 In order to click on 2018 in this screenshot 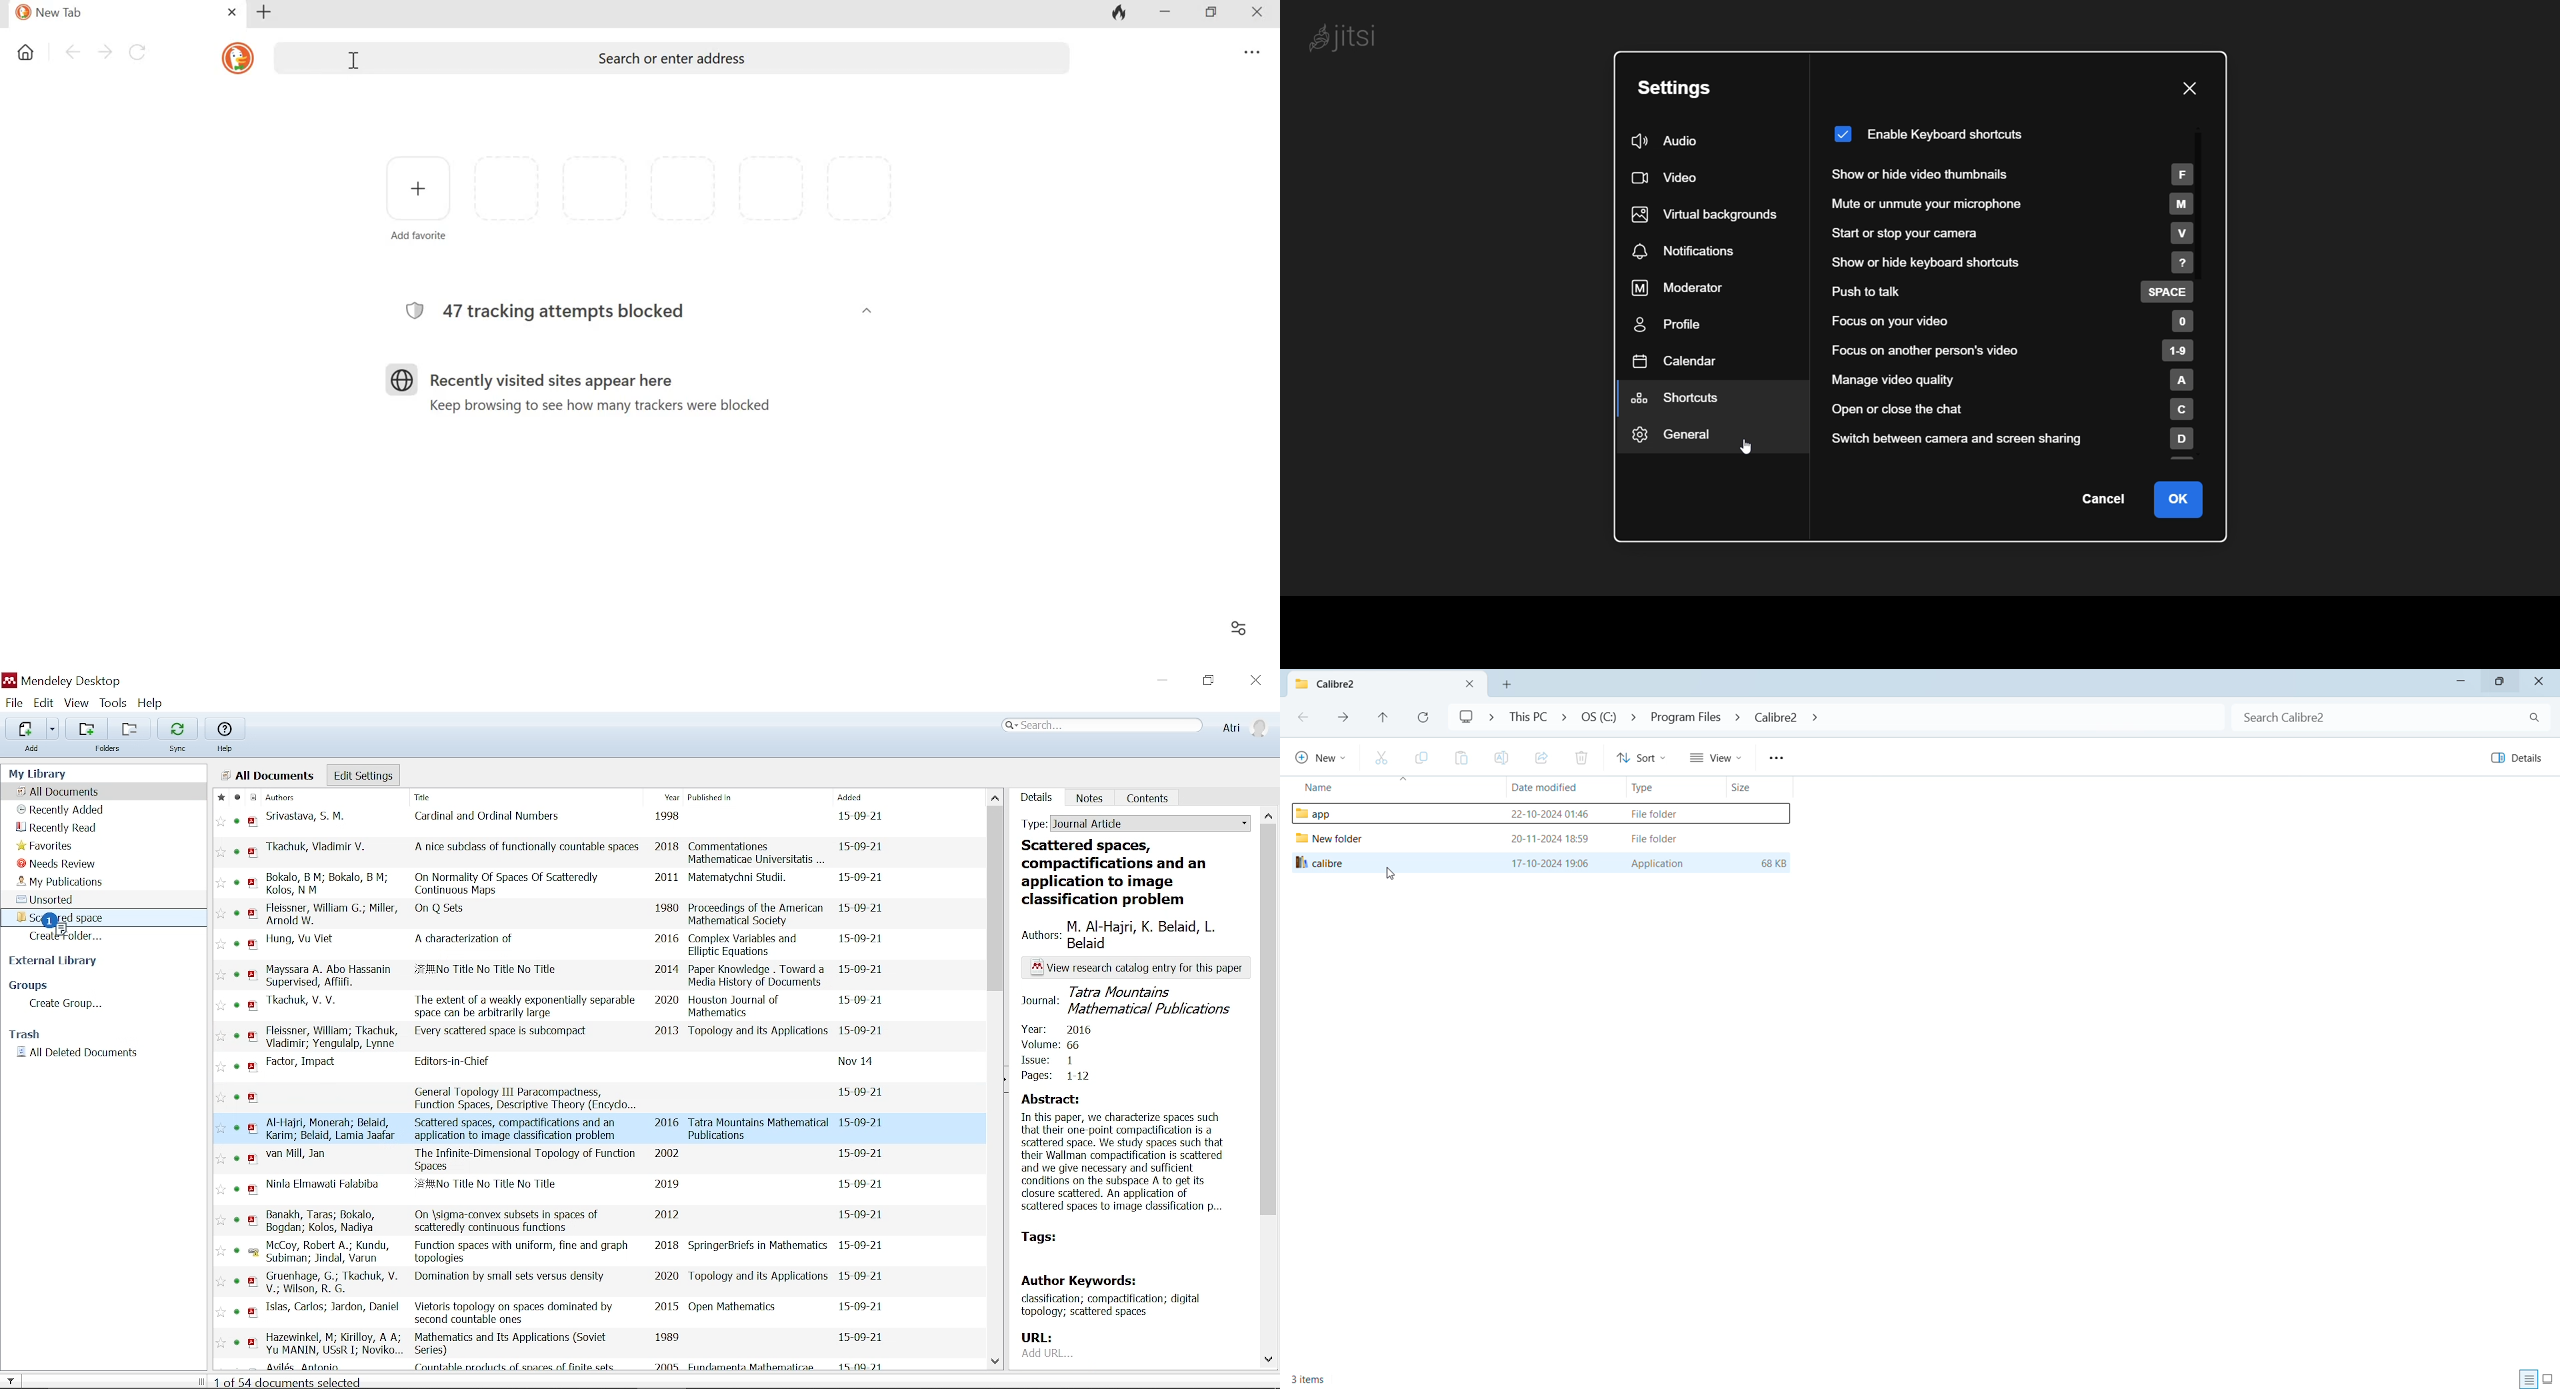, I will do `click(667, 849)`.